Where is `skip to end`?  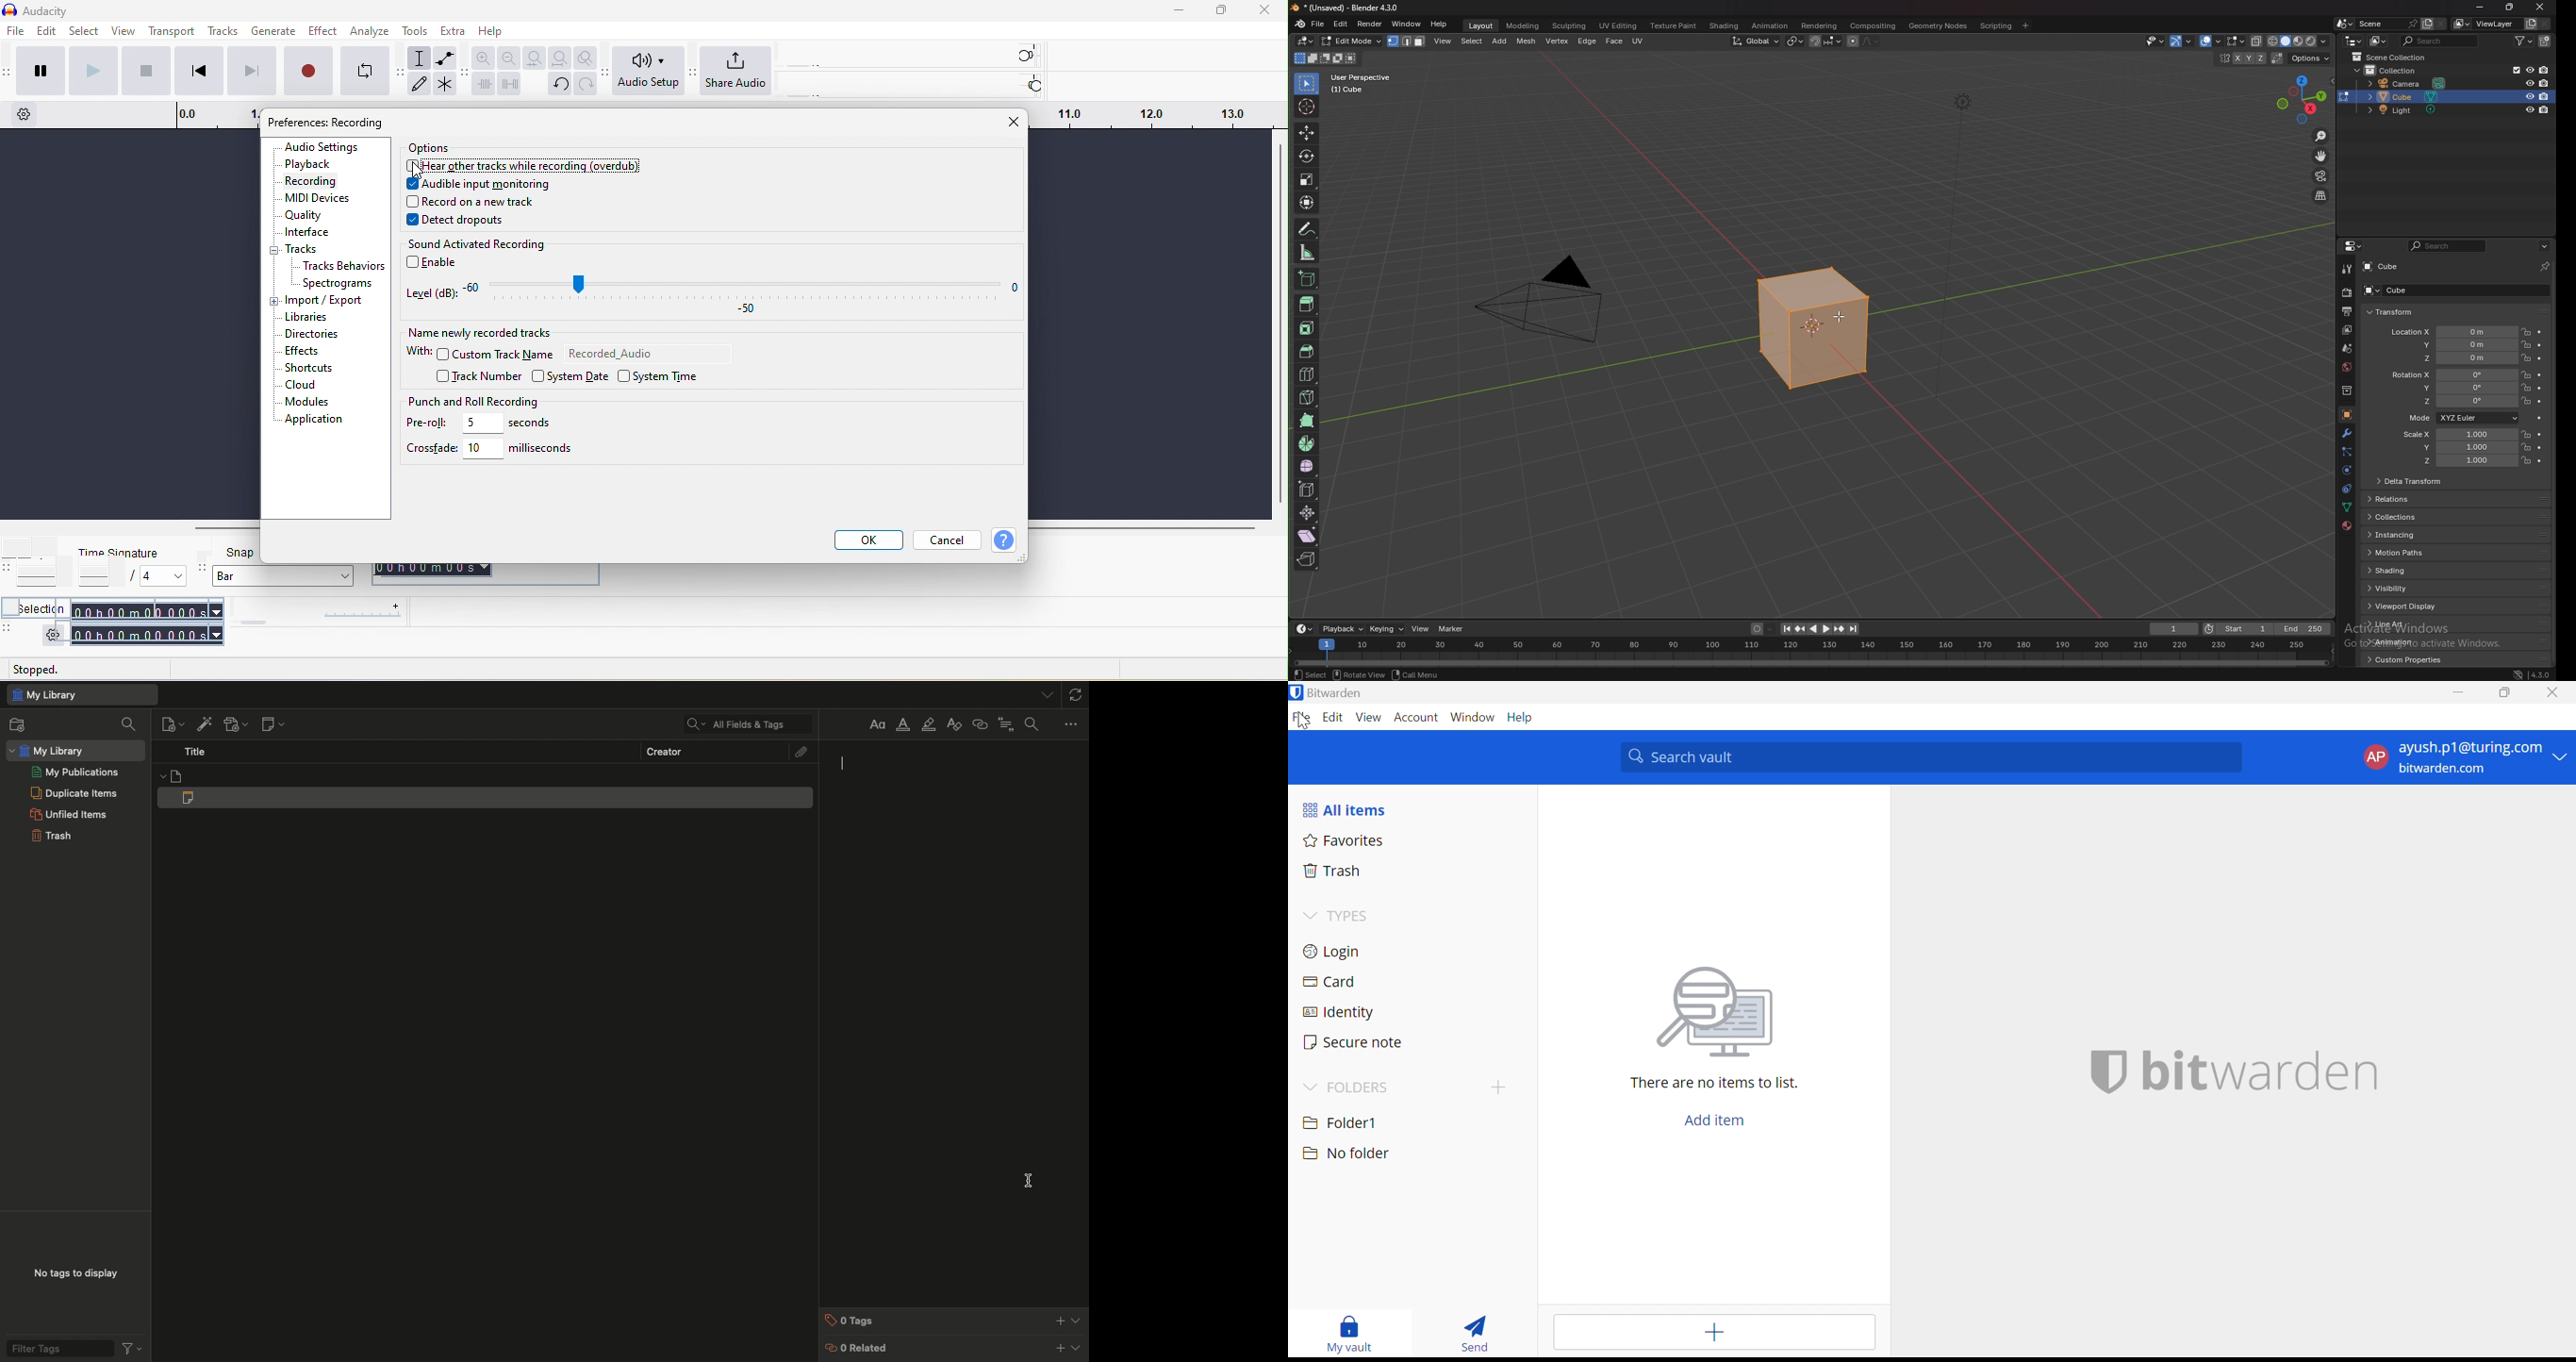 skip to end is located at coordinates (252, 71).